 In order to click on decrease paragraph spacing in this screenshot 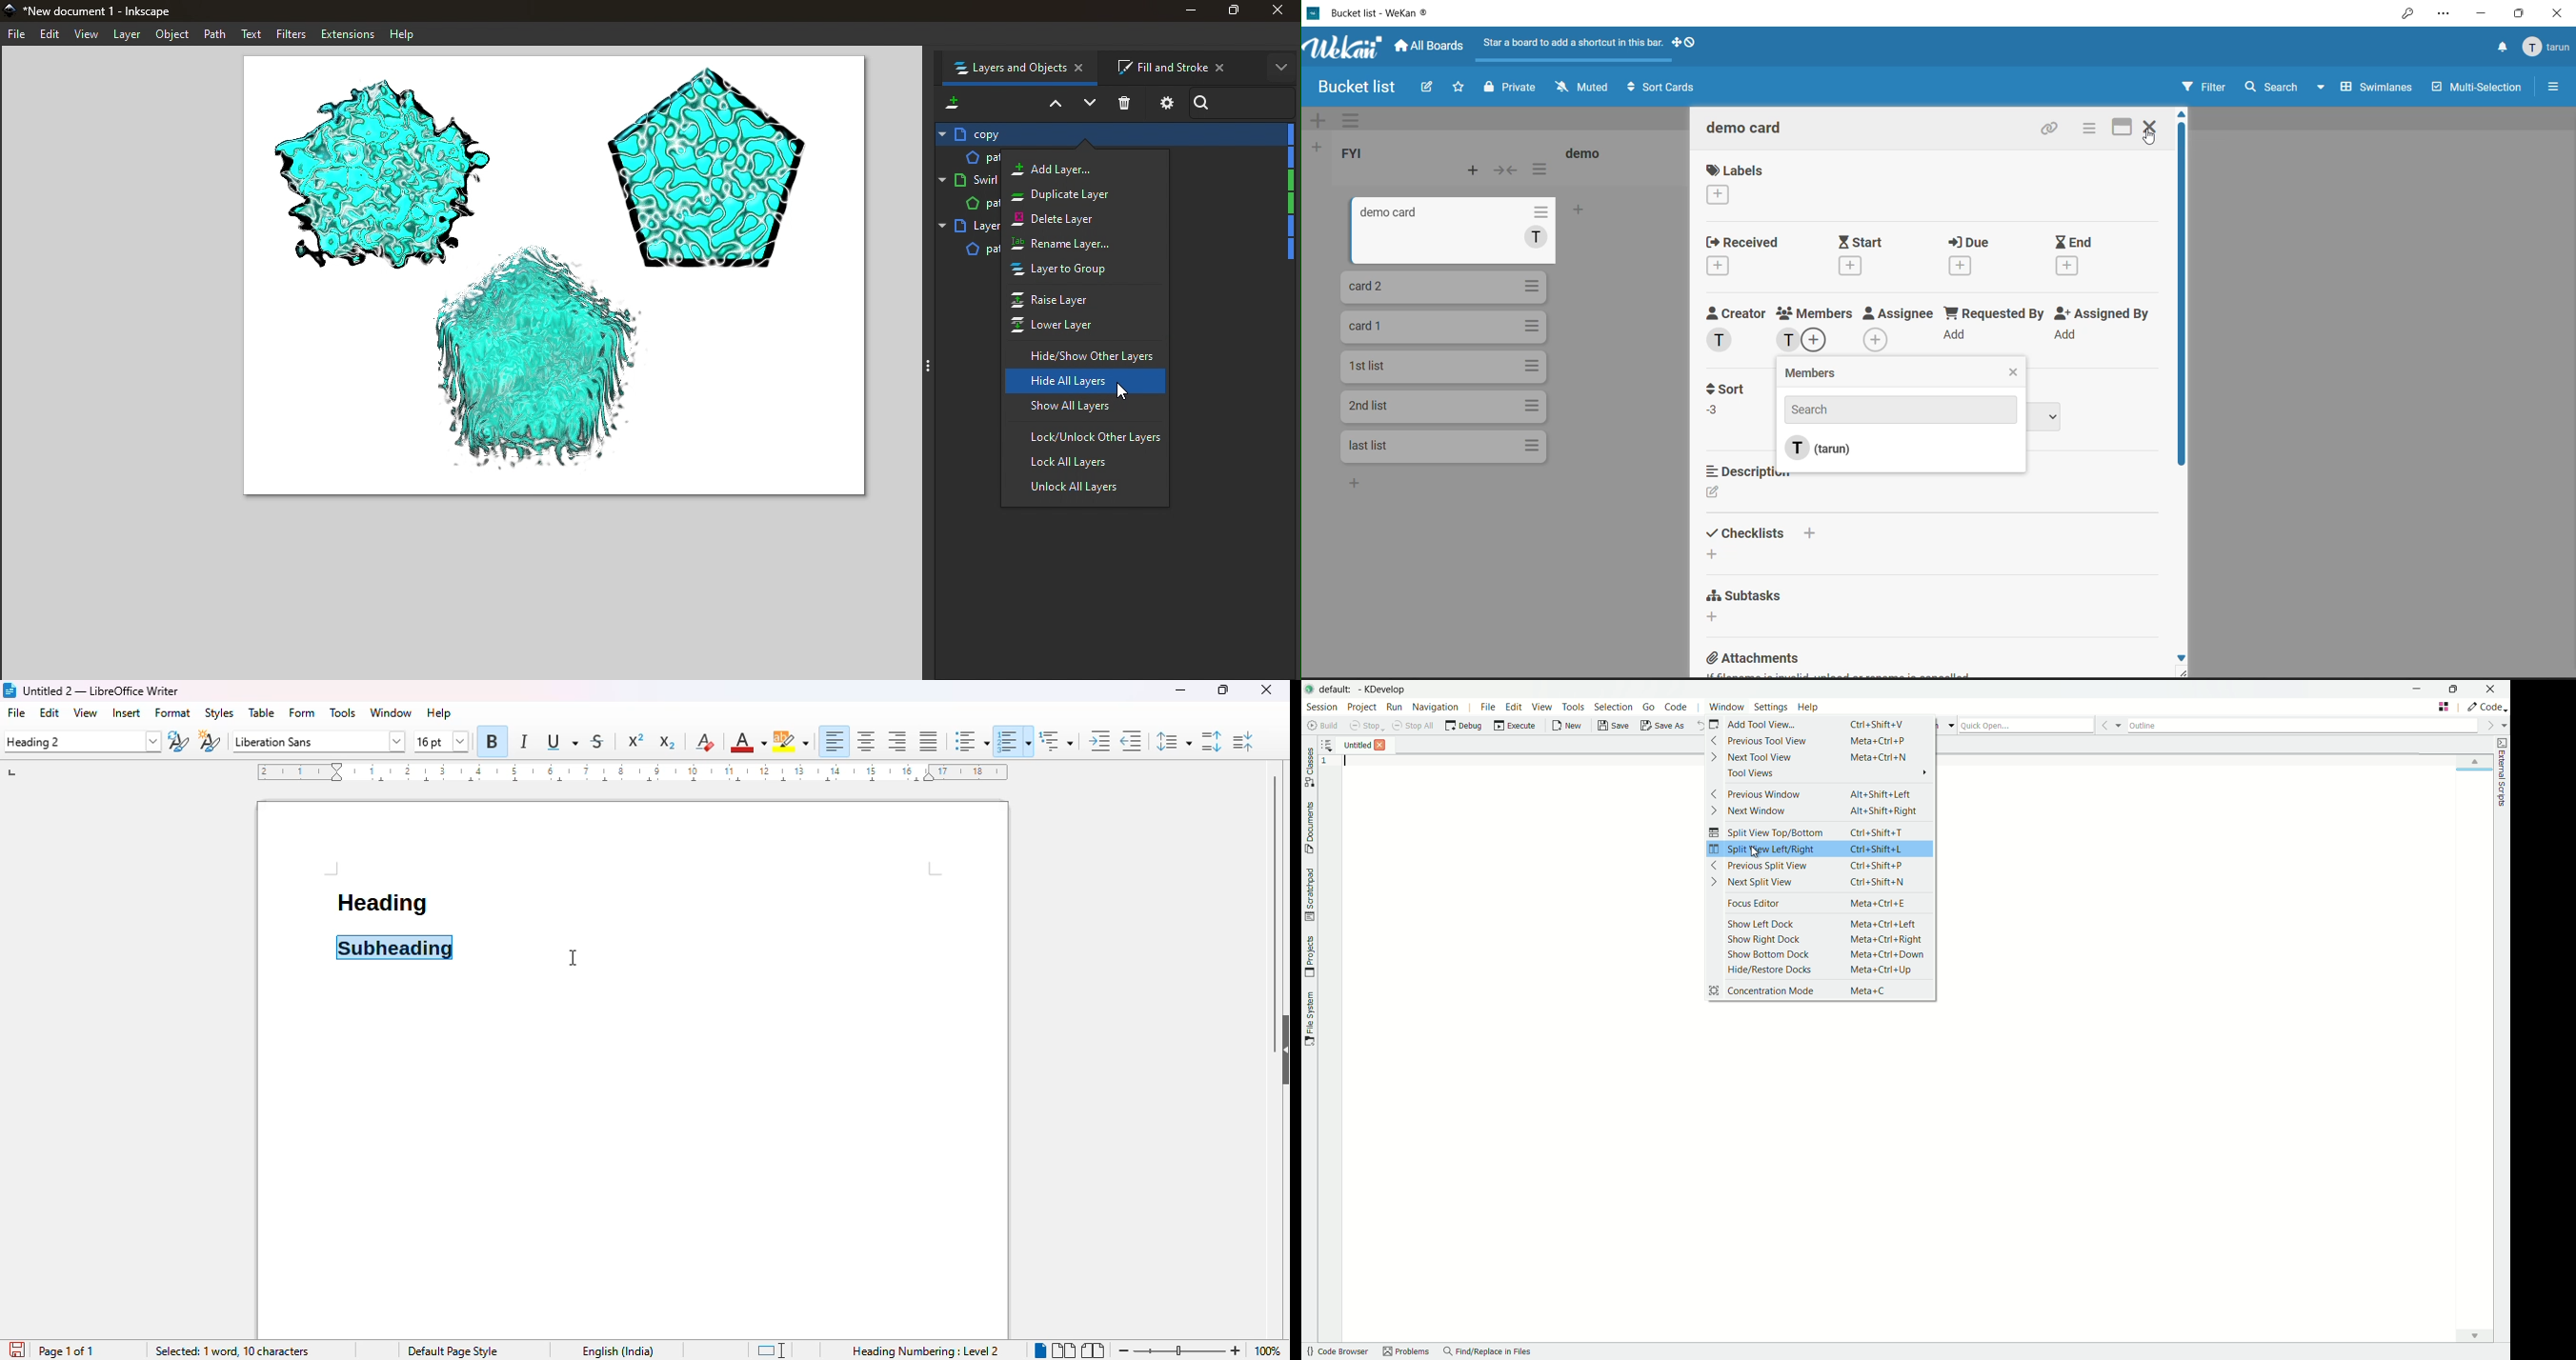, I will do `click(1243, 741)`.